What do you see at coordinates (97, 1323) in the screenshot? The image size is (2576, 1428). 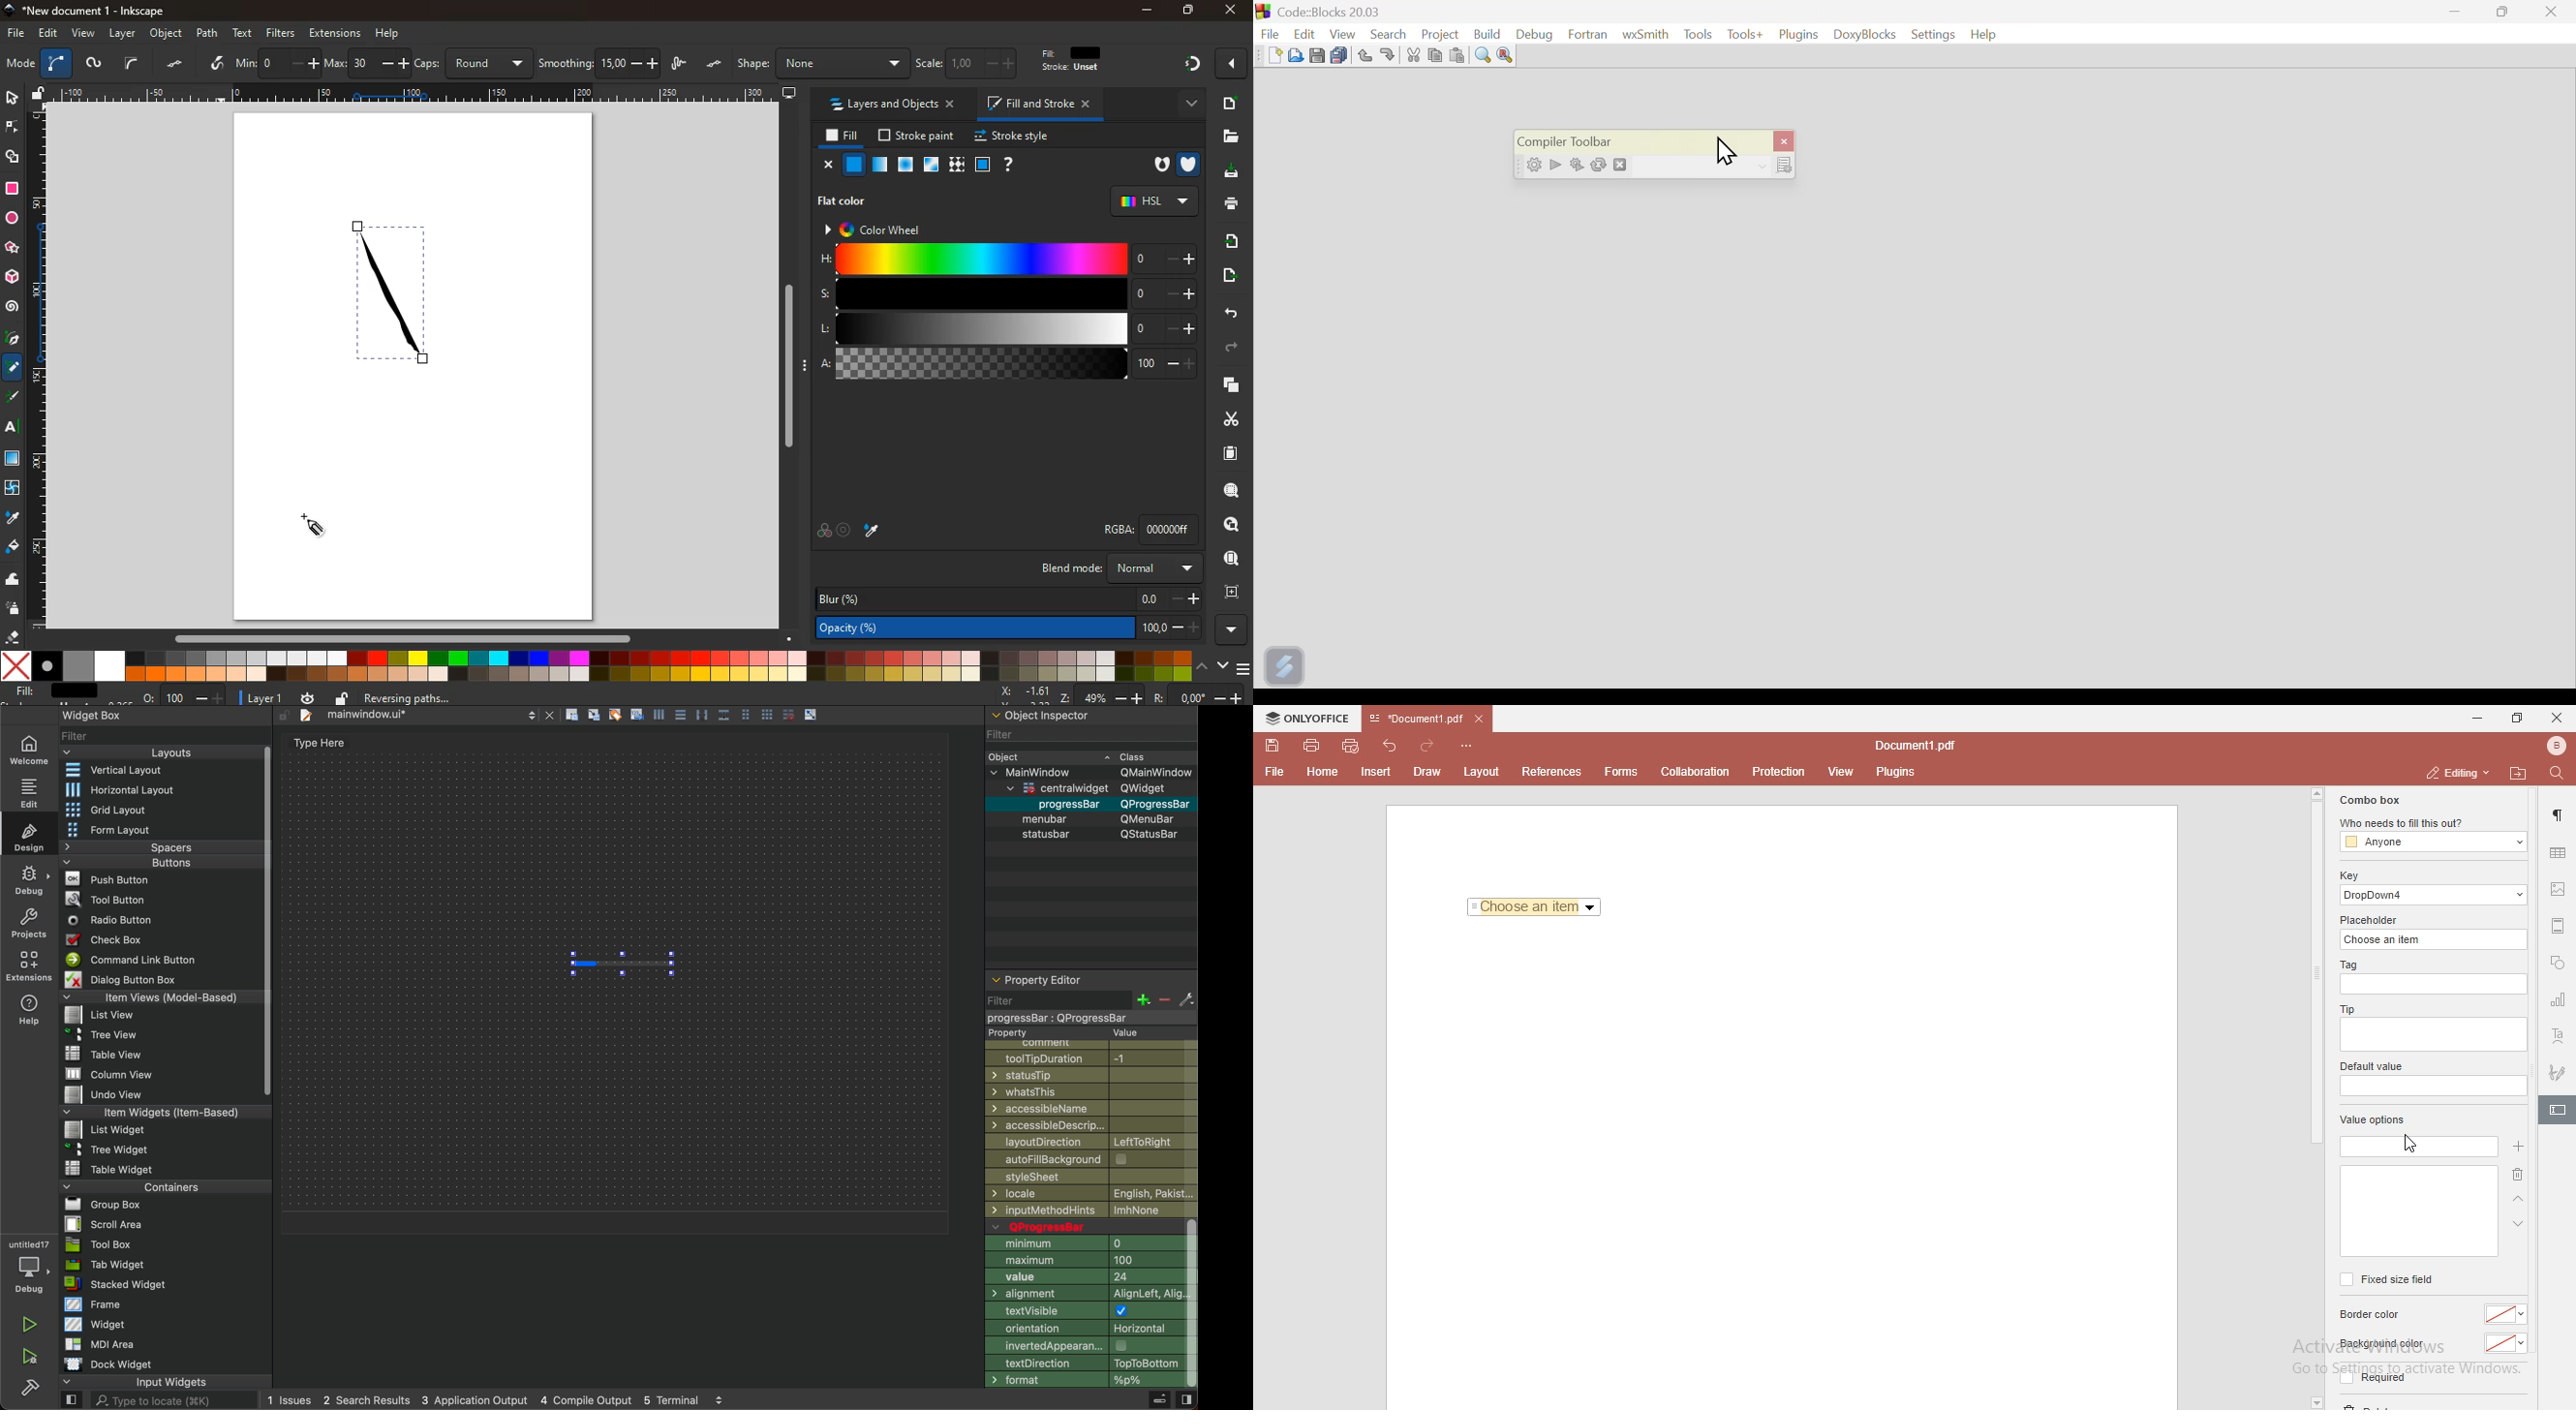 I see `Widget` at bounding box center [97, 1323].